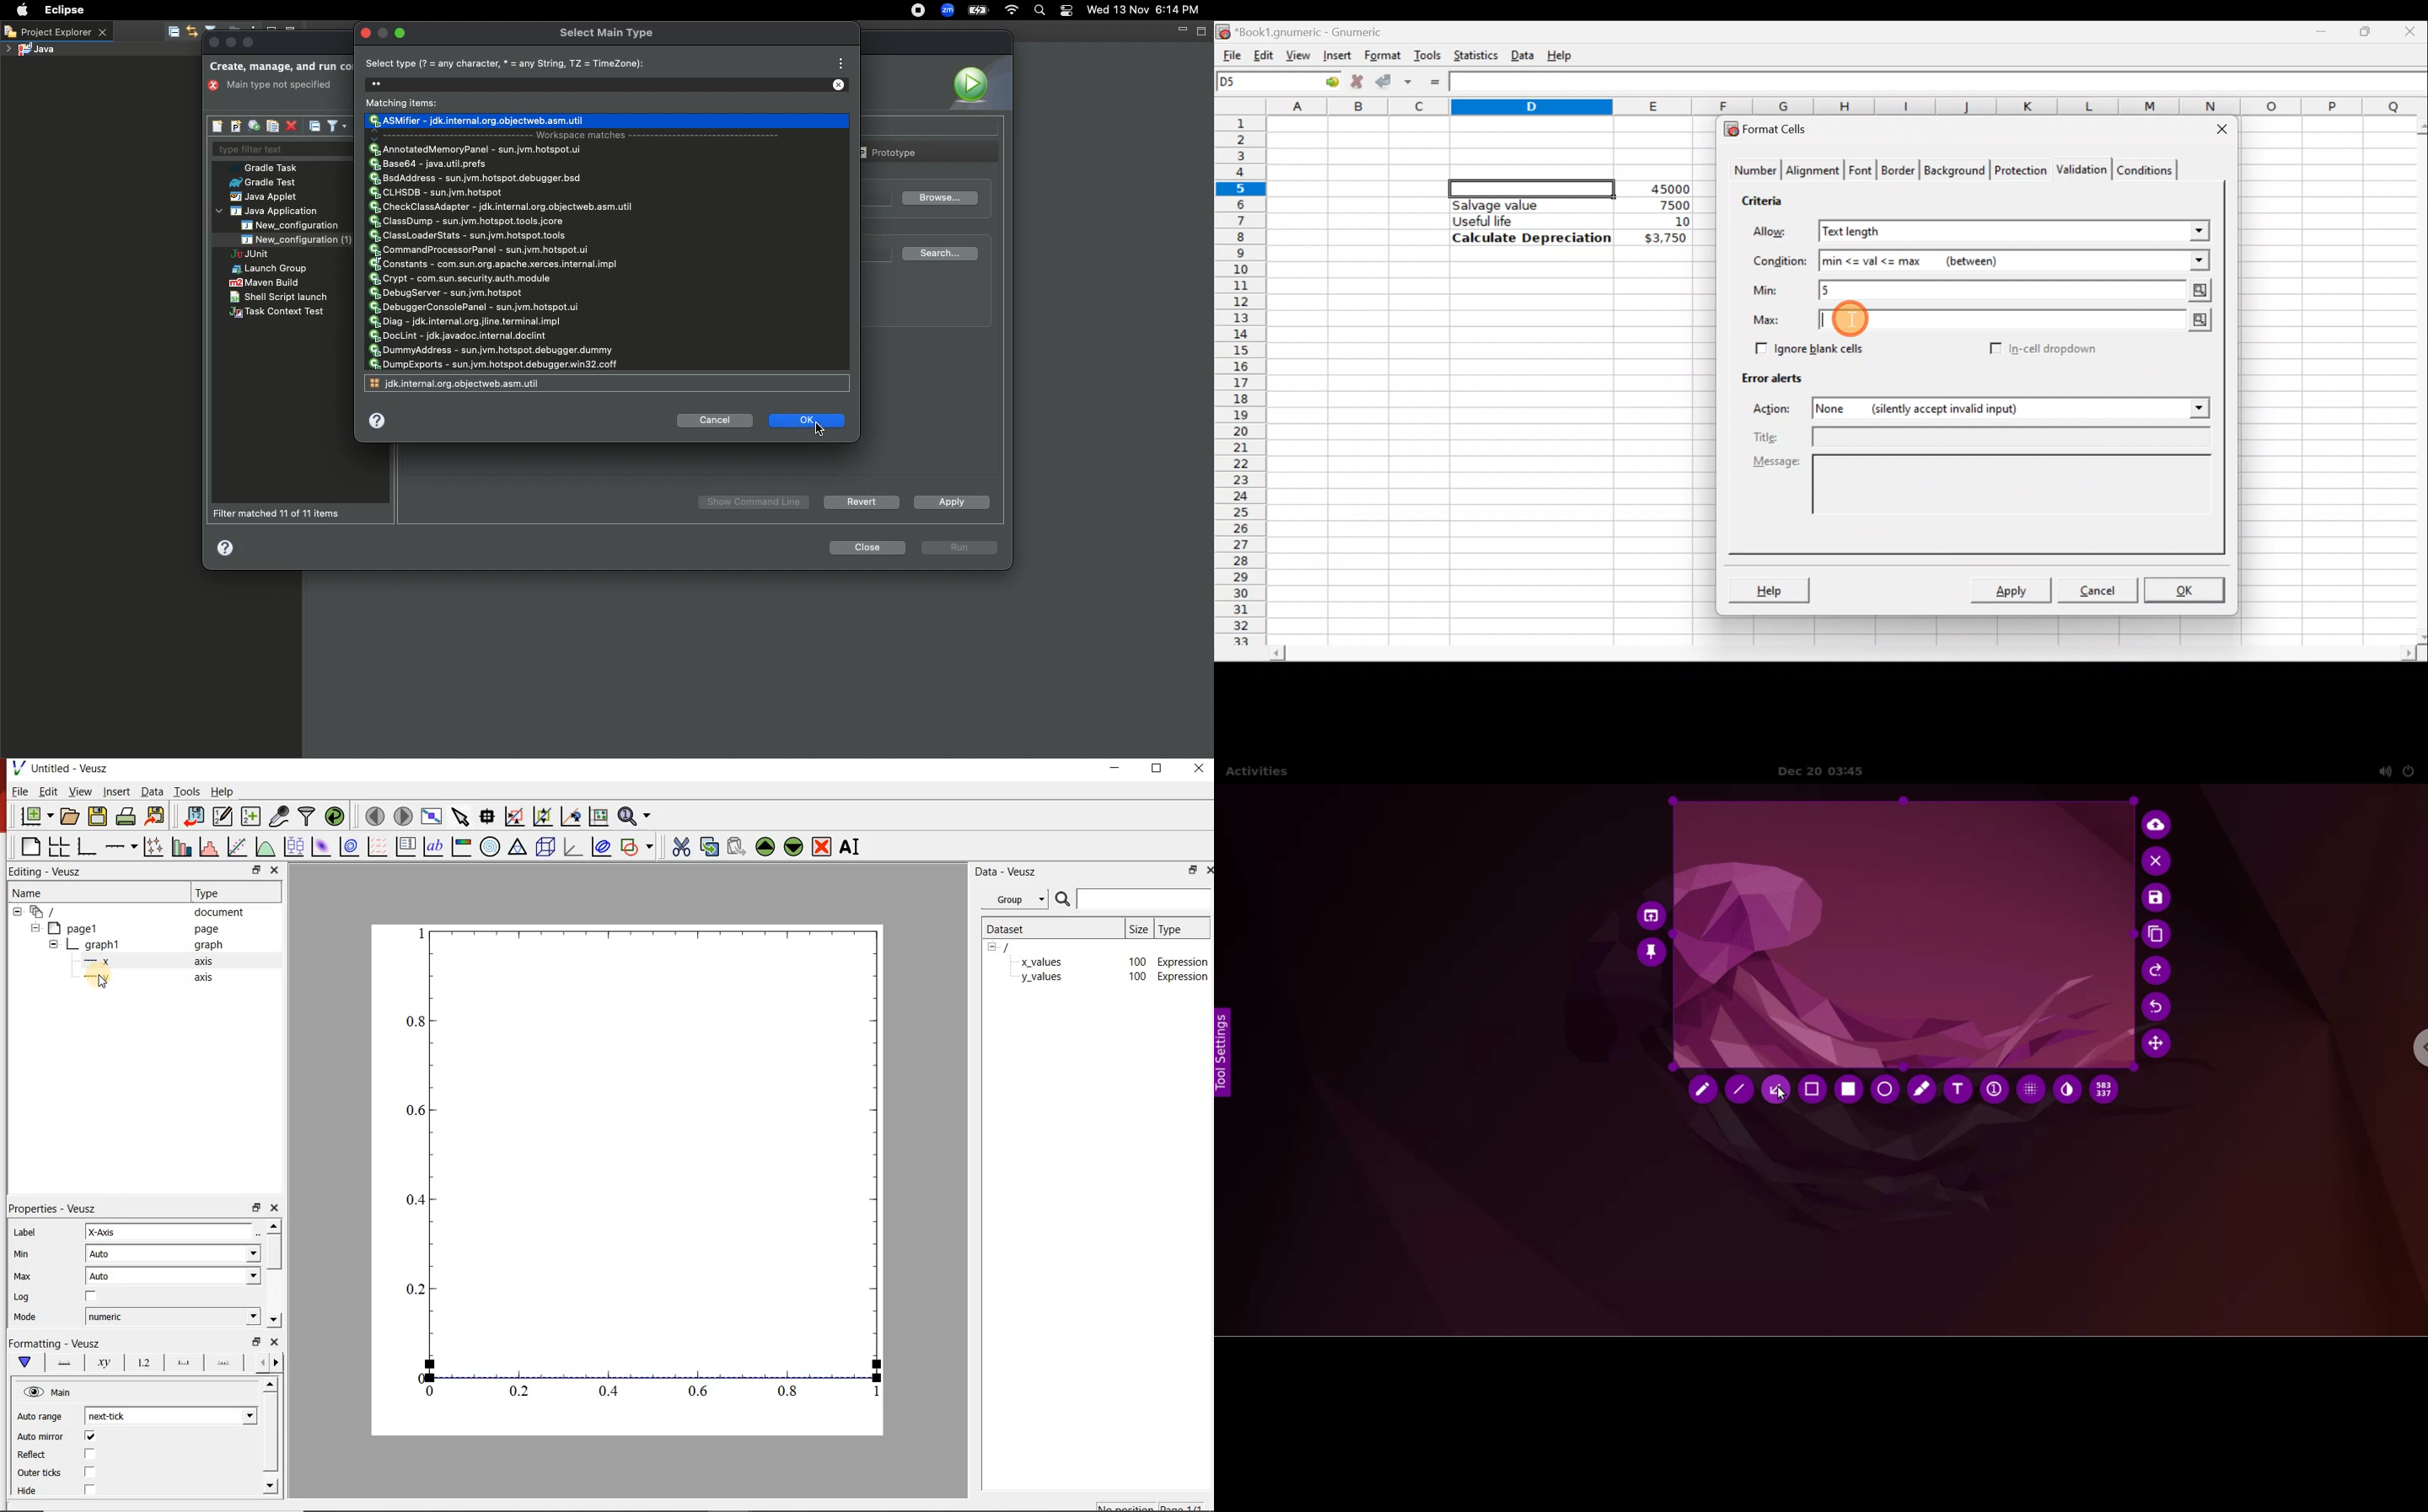  What do you see at coordinates (210, 847) in the screenshot?
I see `histogram of a dataset` at bounding box center [210, 847].